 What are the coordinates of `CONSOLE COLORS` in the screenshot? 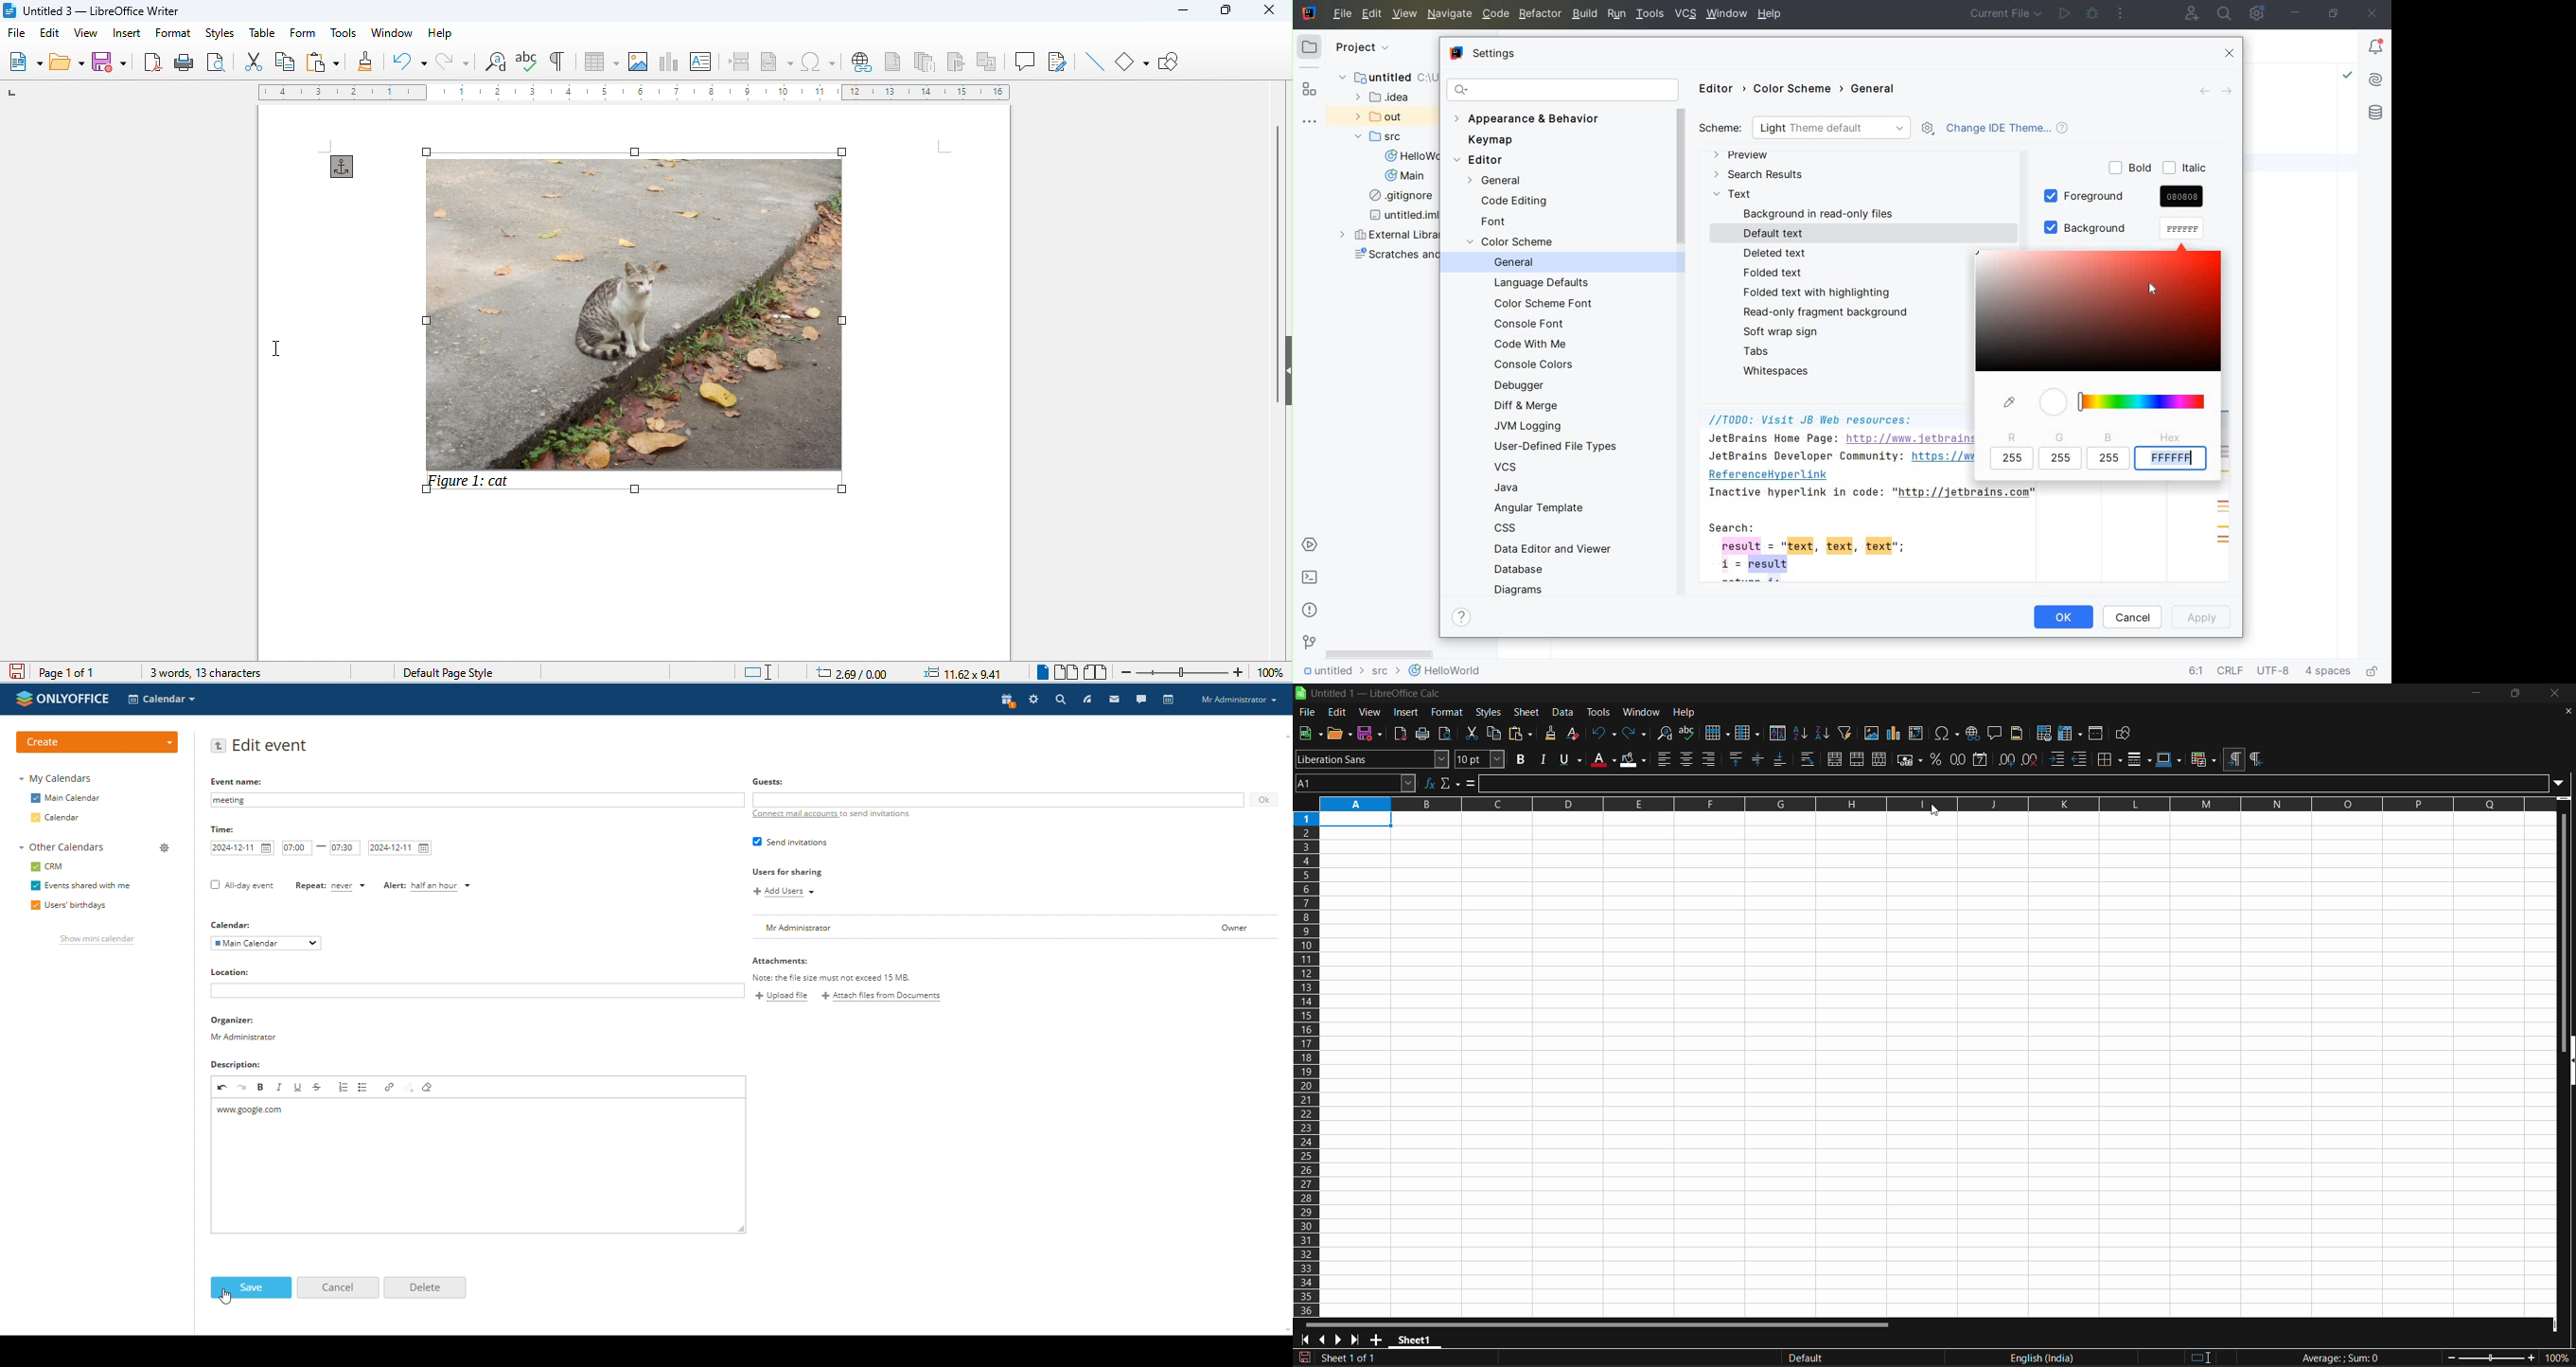 It's located at (1537, 365).